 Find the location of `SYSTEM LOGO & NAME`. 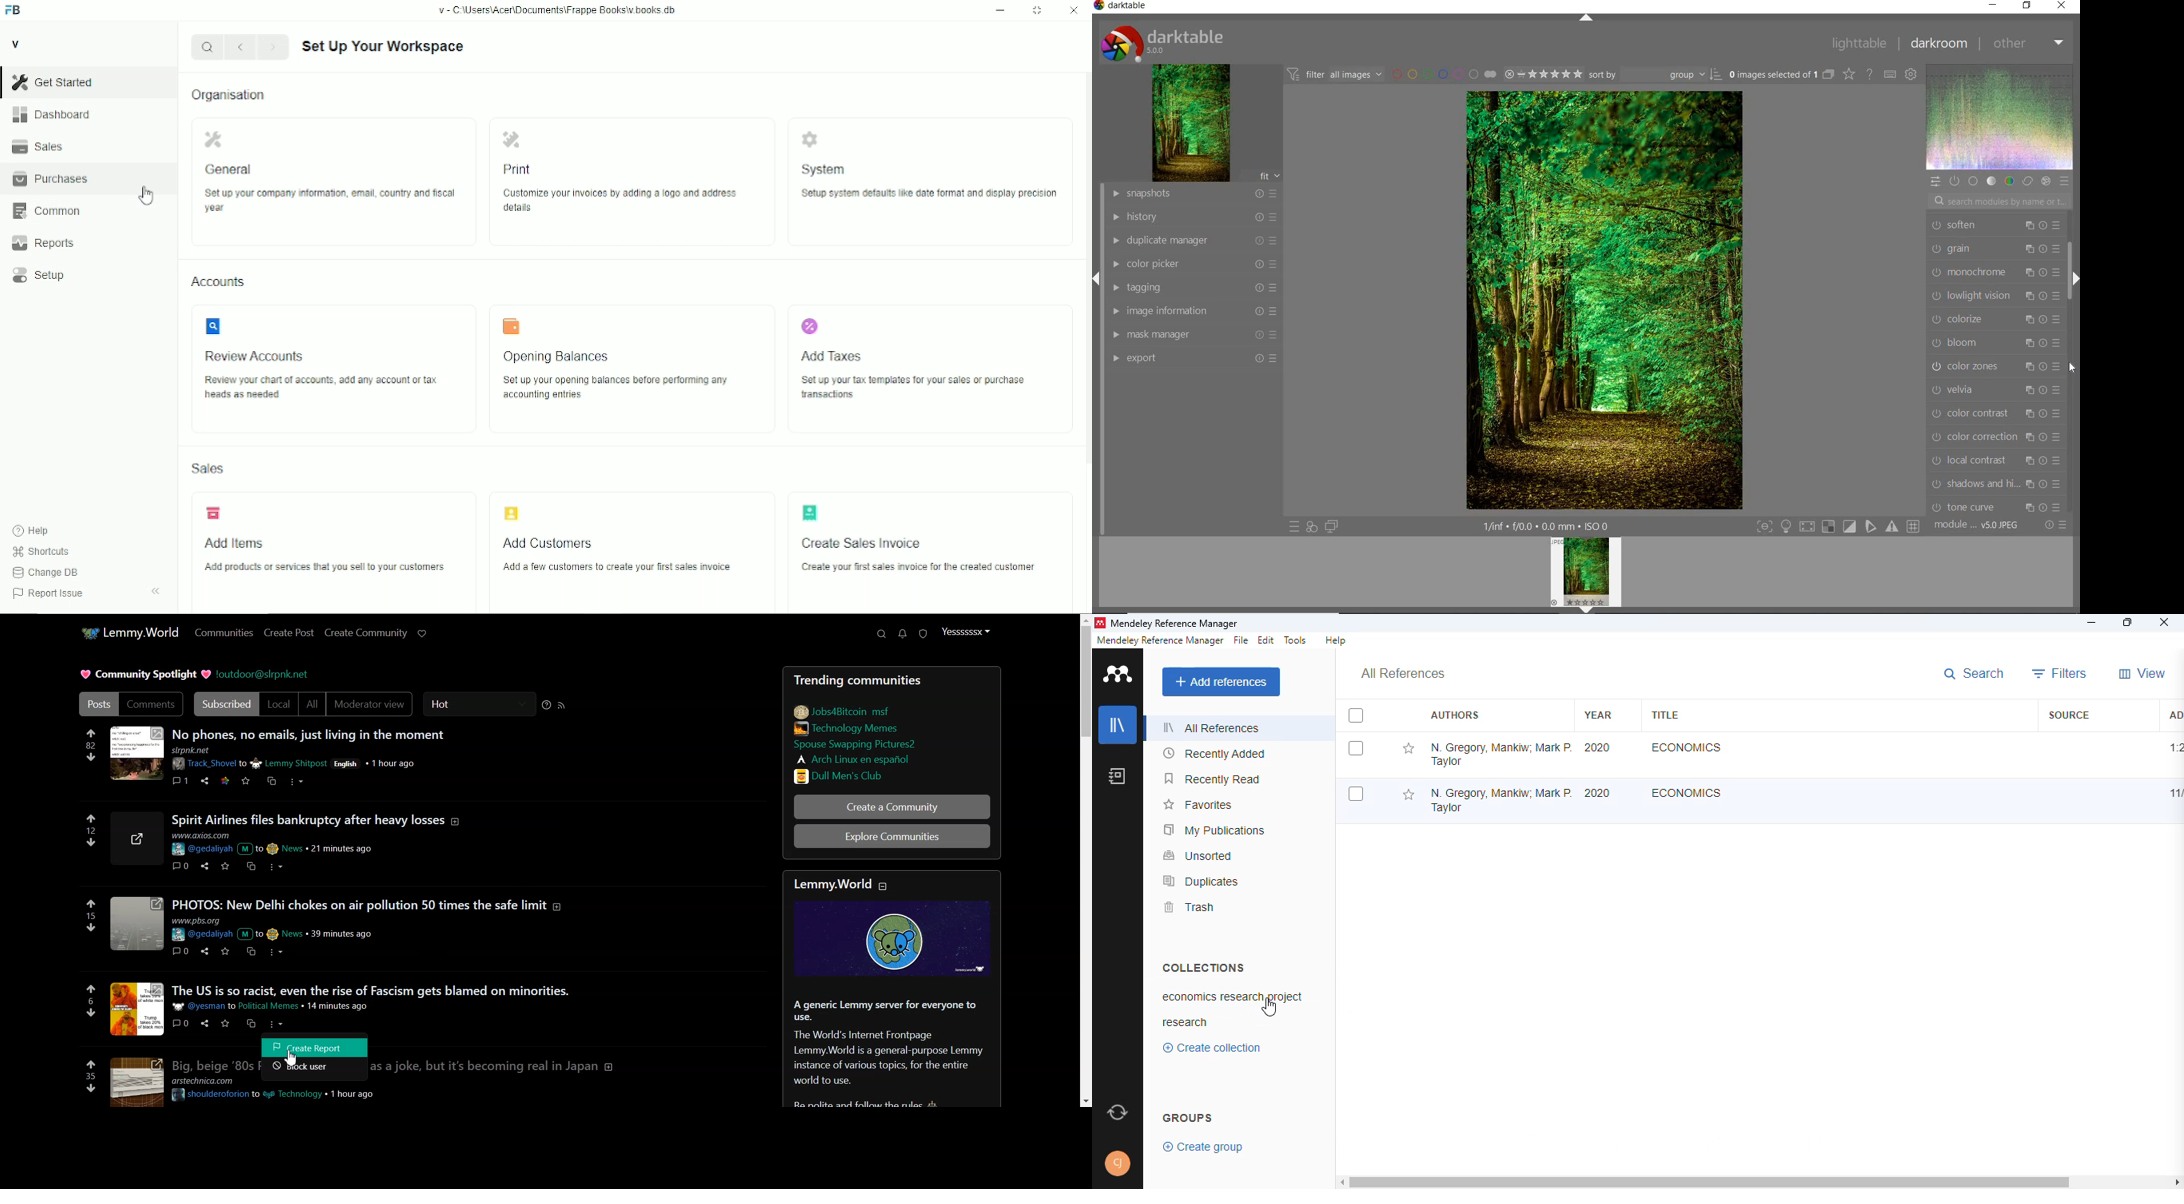

SYSTEM LOGO & NAME is located at coordinates (1163, 42).